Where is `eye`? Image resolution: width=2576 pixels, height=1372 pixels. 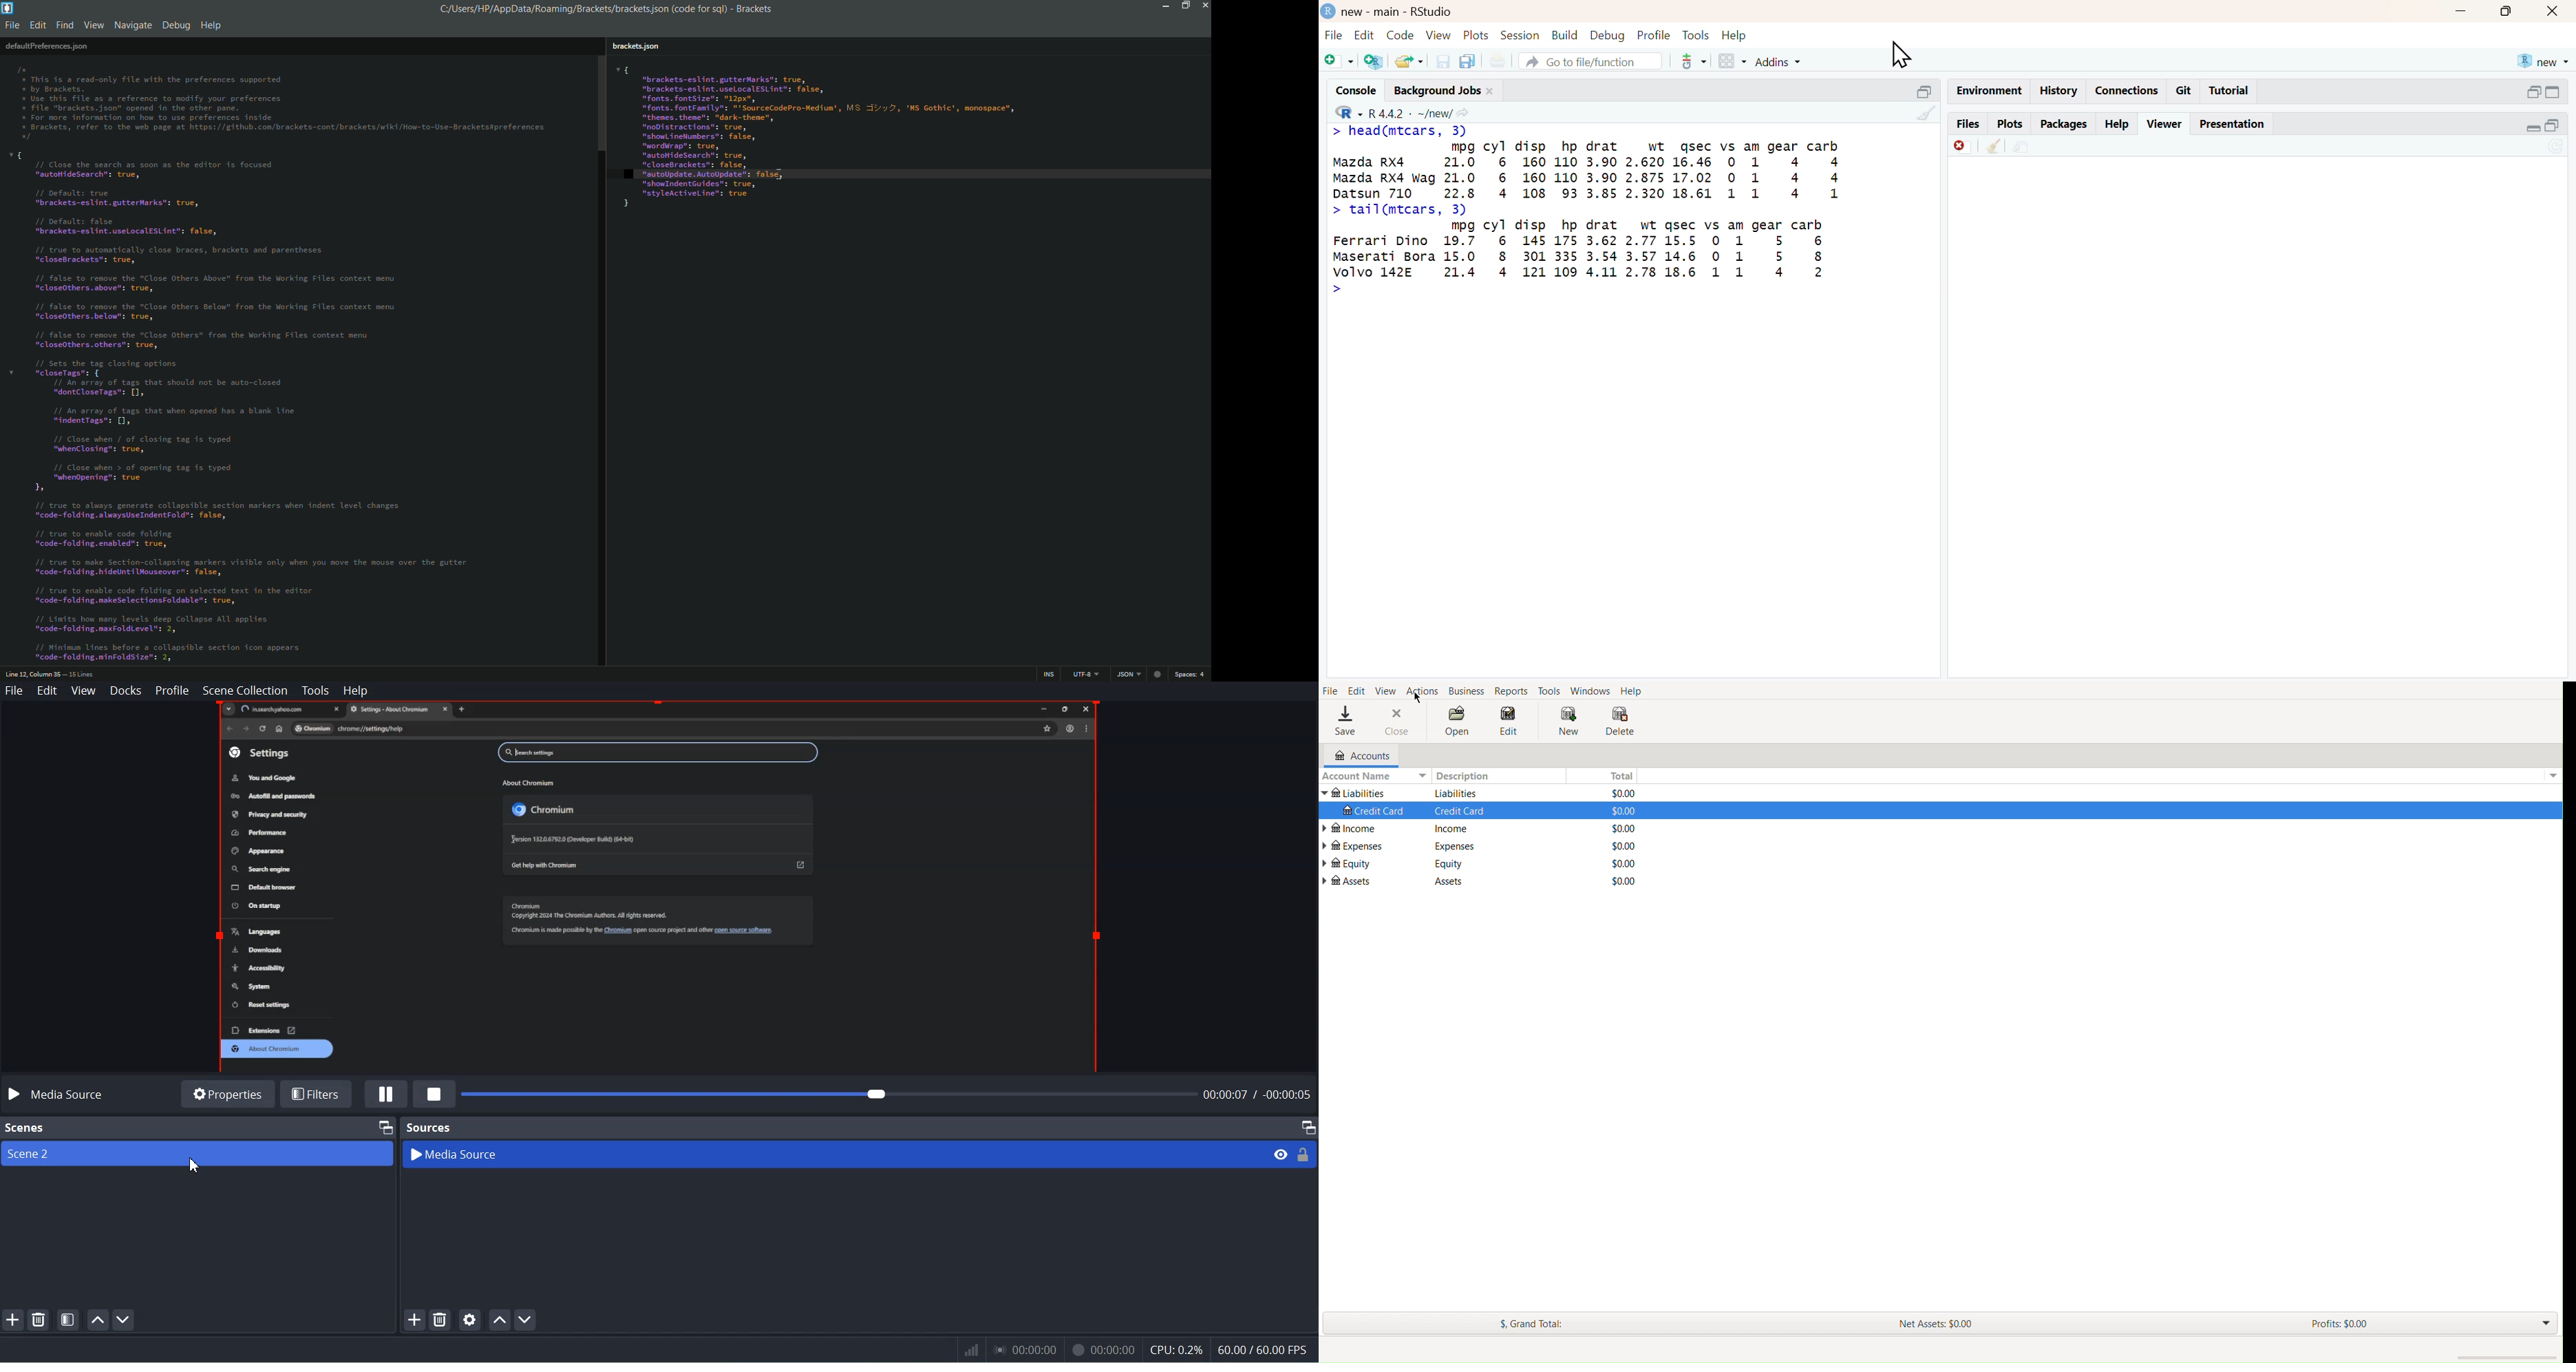
eye is located at coordinates (1281, 1154).